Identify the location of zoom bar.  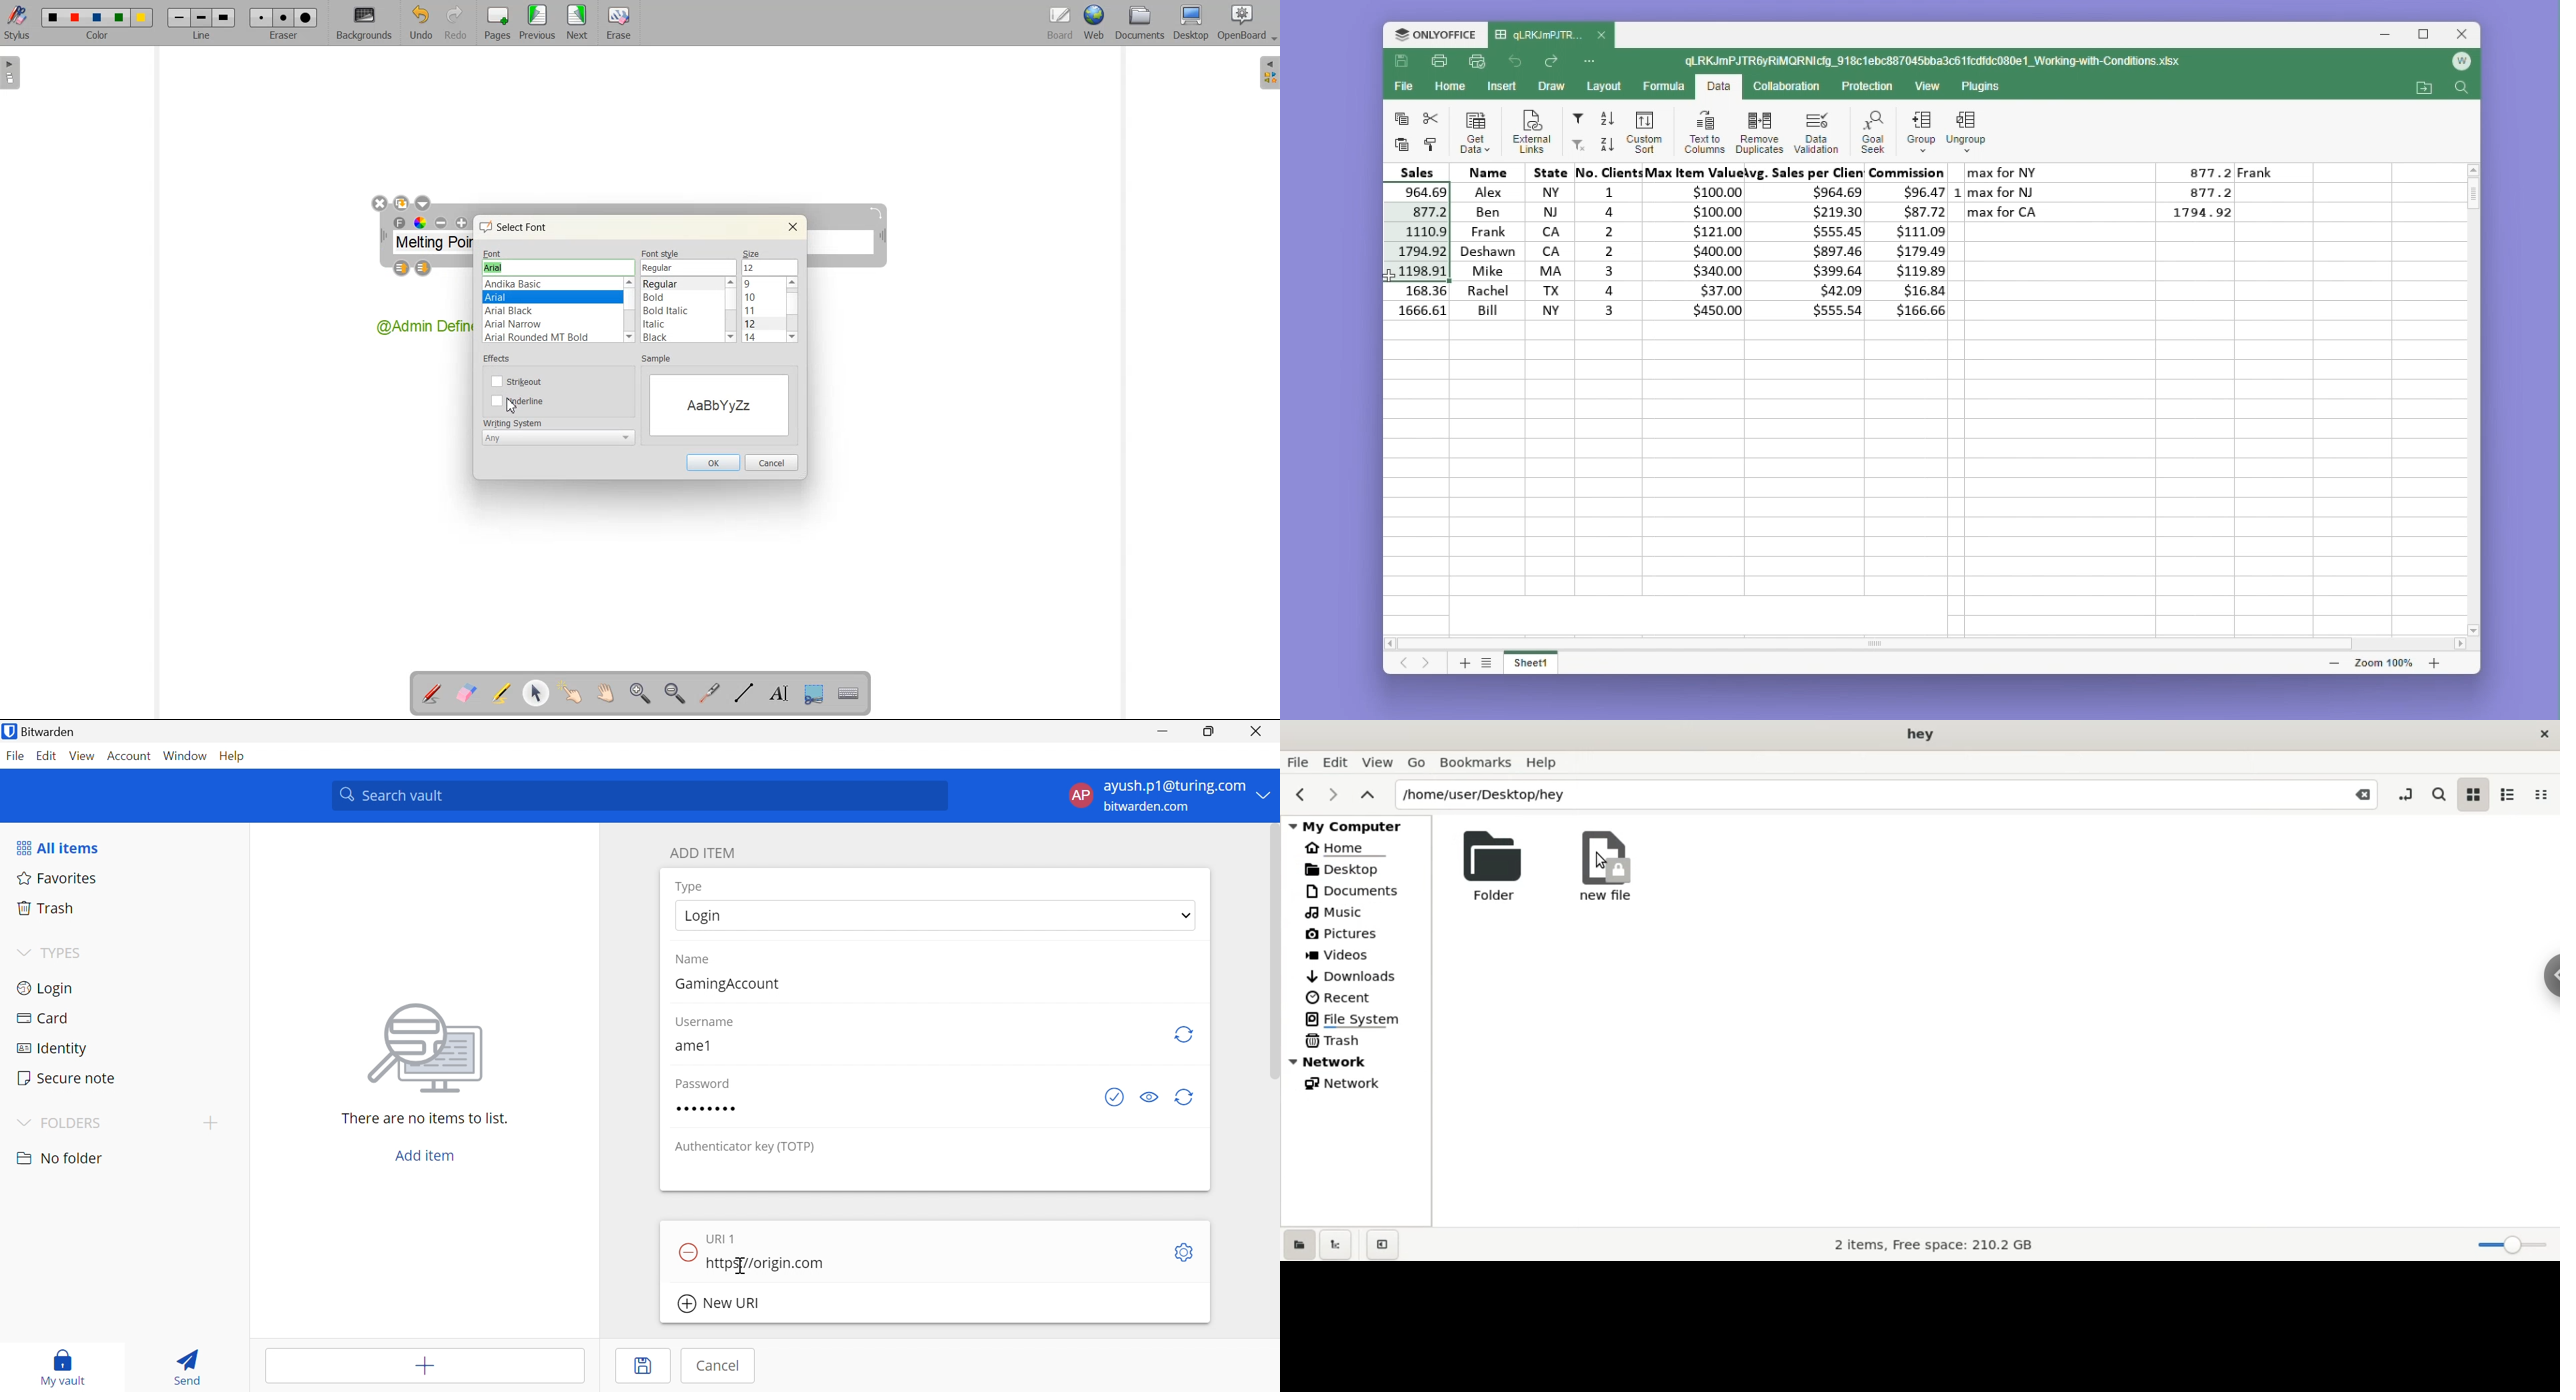
(2382, 662).